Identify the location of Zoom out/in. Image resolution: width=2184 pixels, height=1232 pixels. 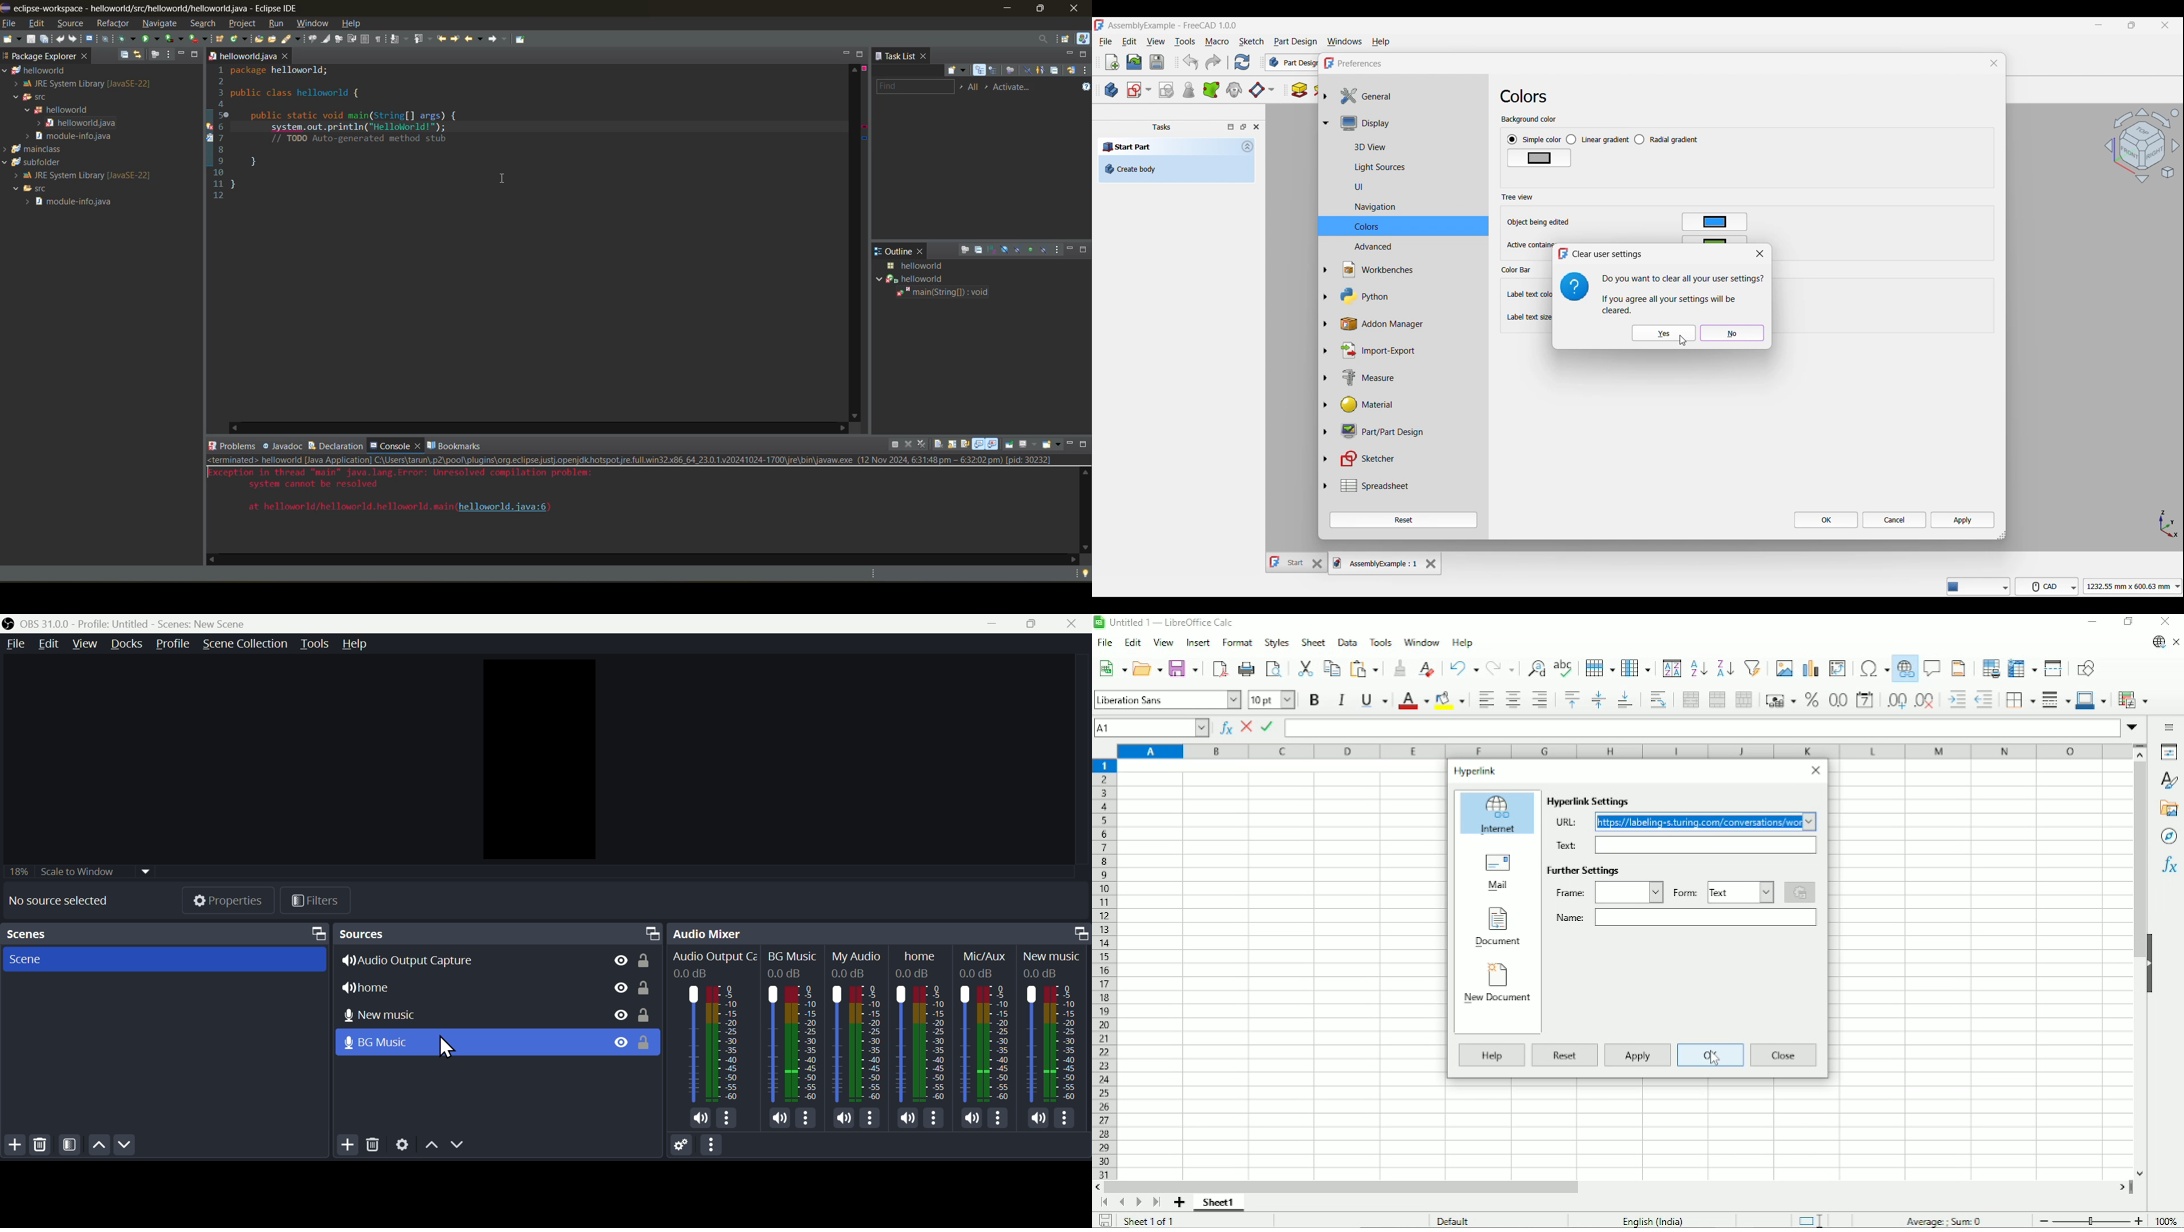
(2089, 1219).